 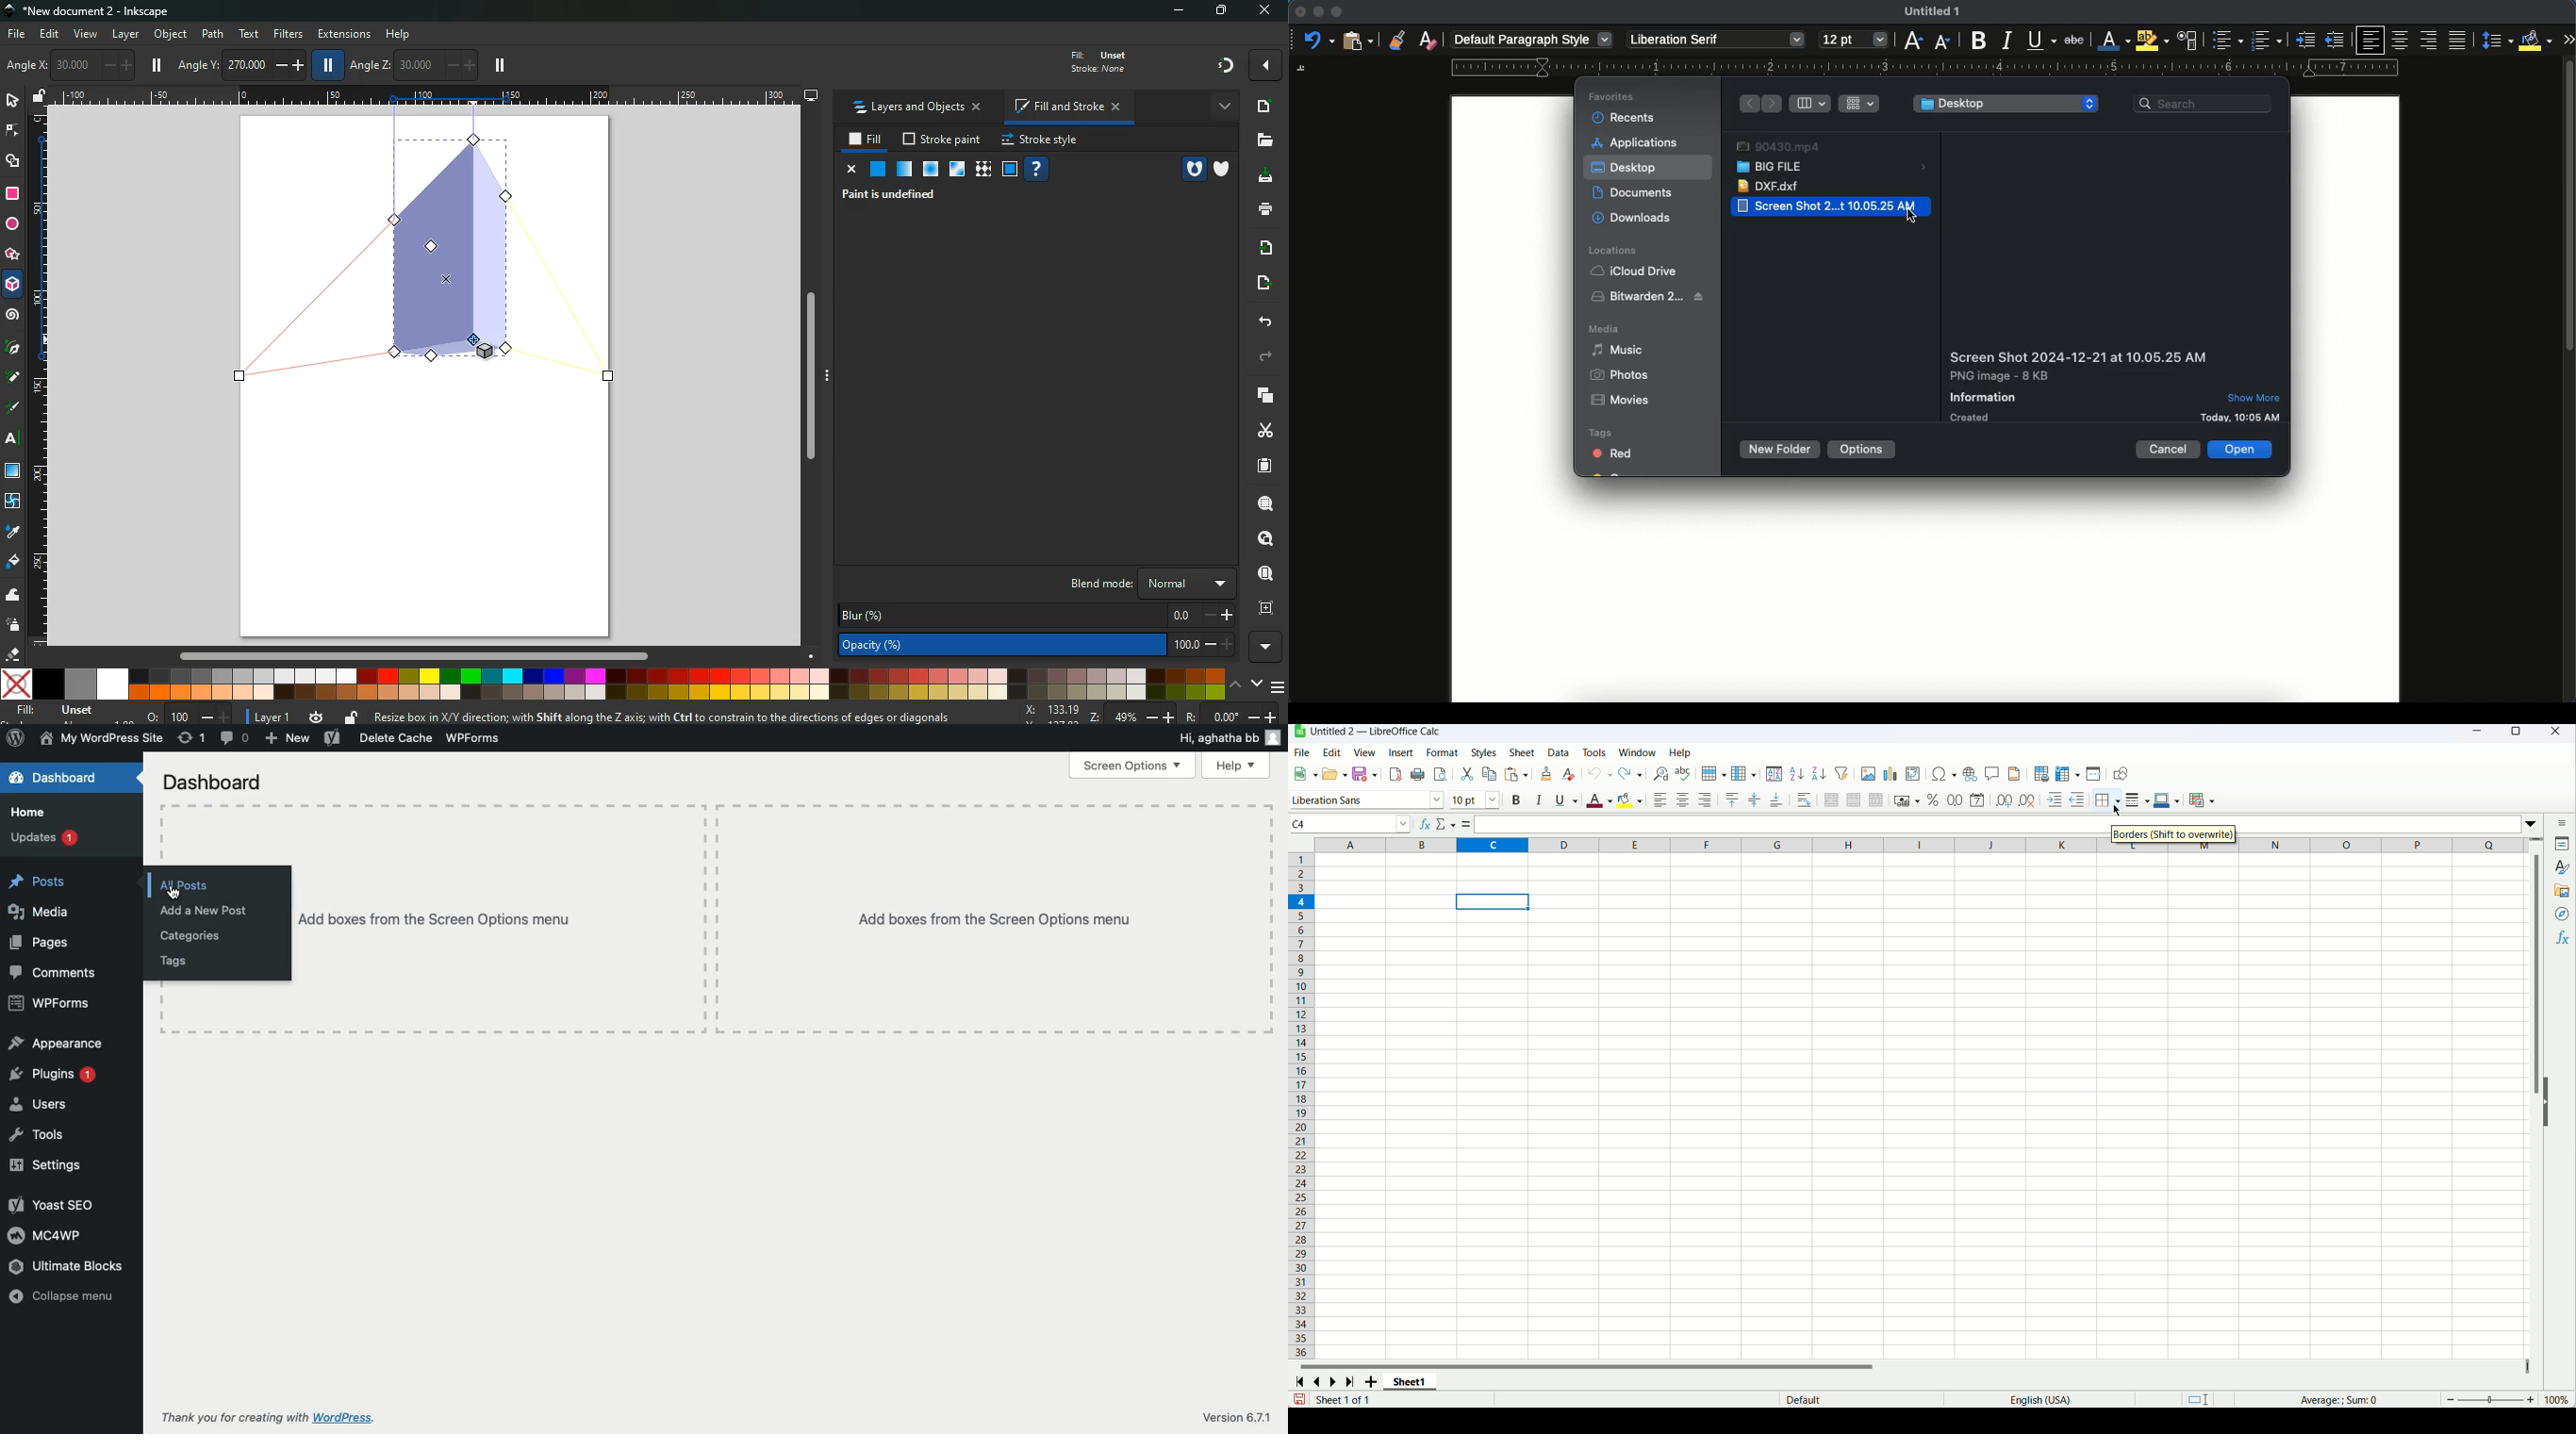 What do you see at coordinates (1819, 774) in the screenshot?
I see `Sort descending` at bounding box center [1819, 774].